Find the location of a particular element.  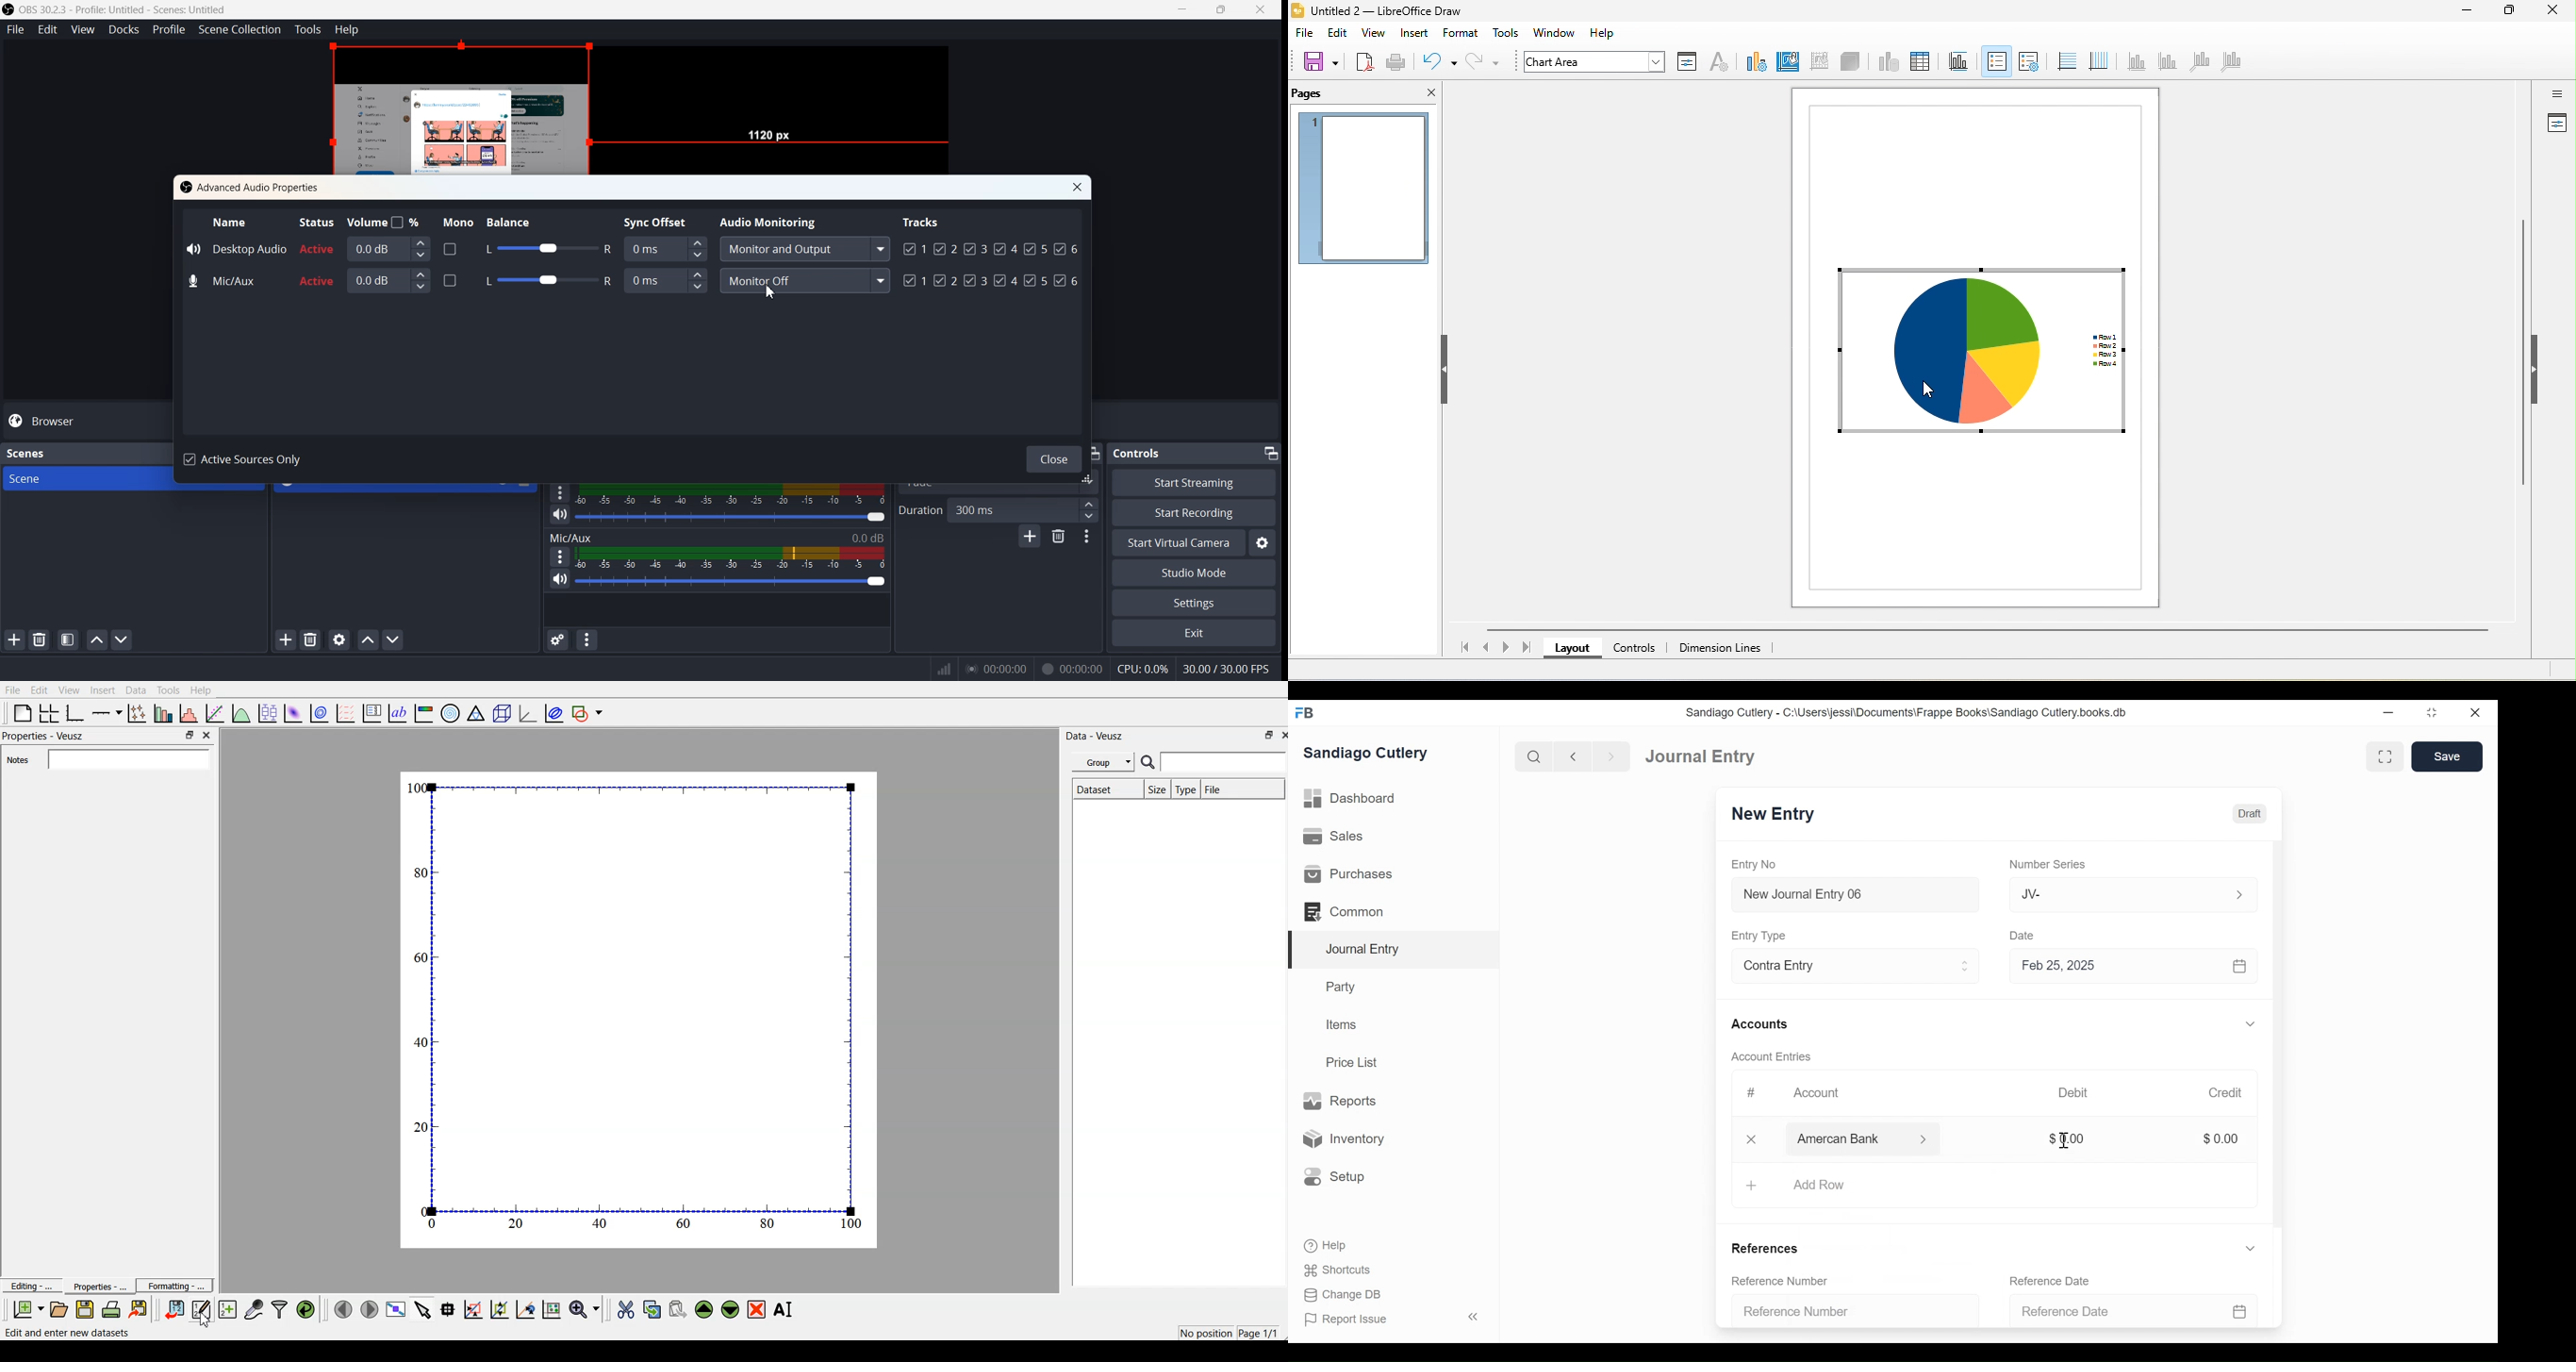

References is located at coordinates (1770, 1249).